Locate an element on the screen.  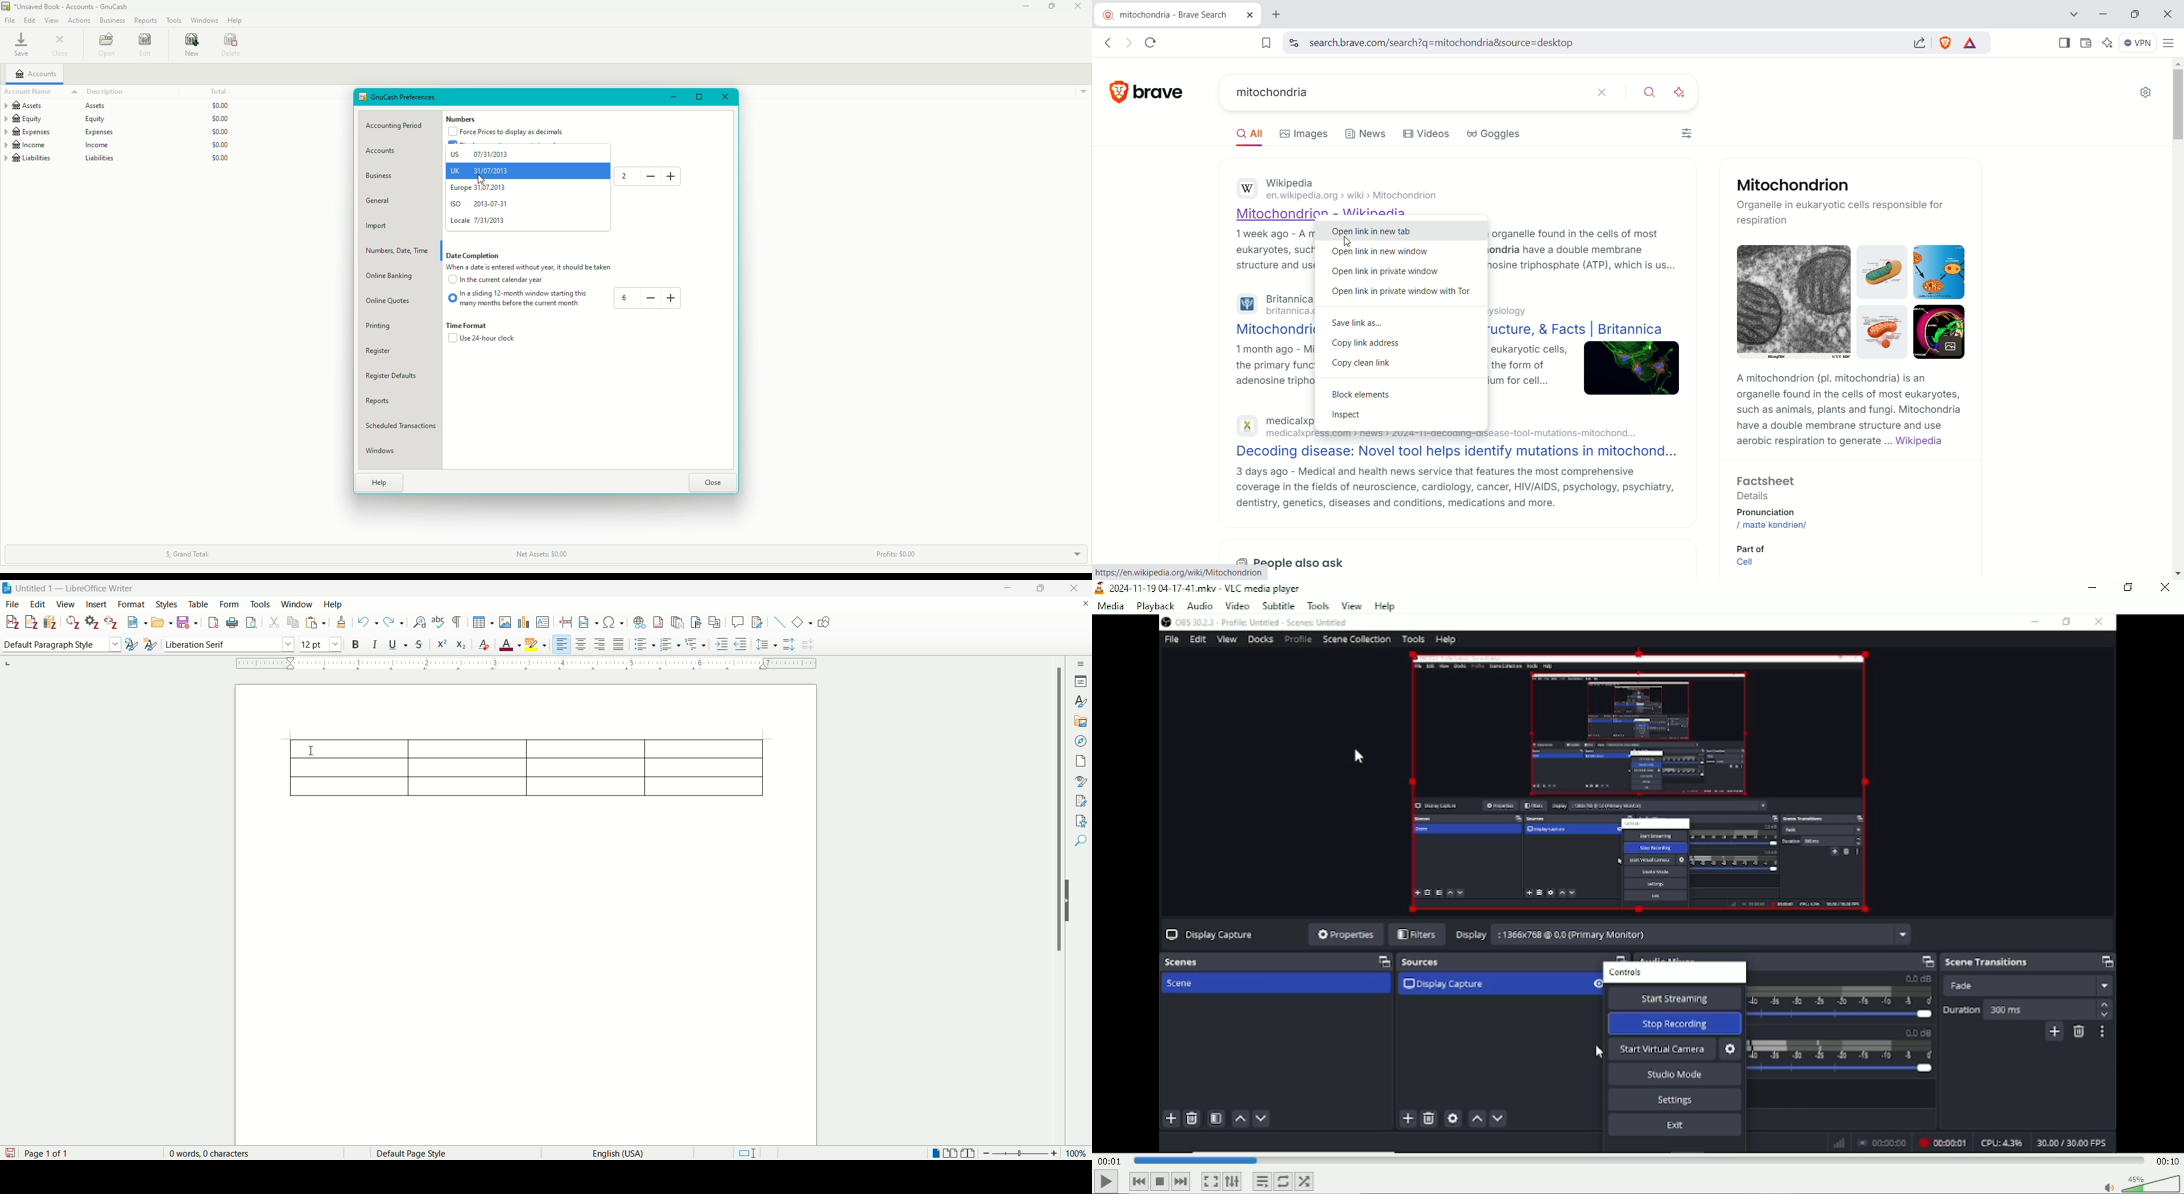
Toggle playlist is located at coordinates (1262, 1181).